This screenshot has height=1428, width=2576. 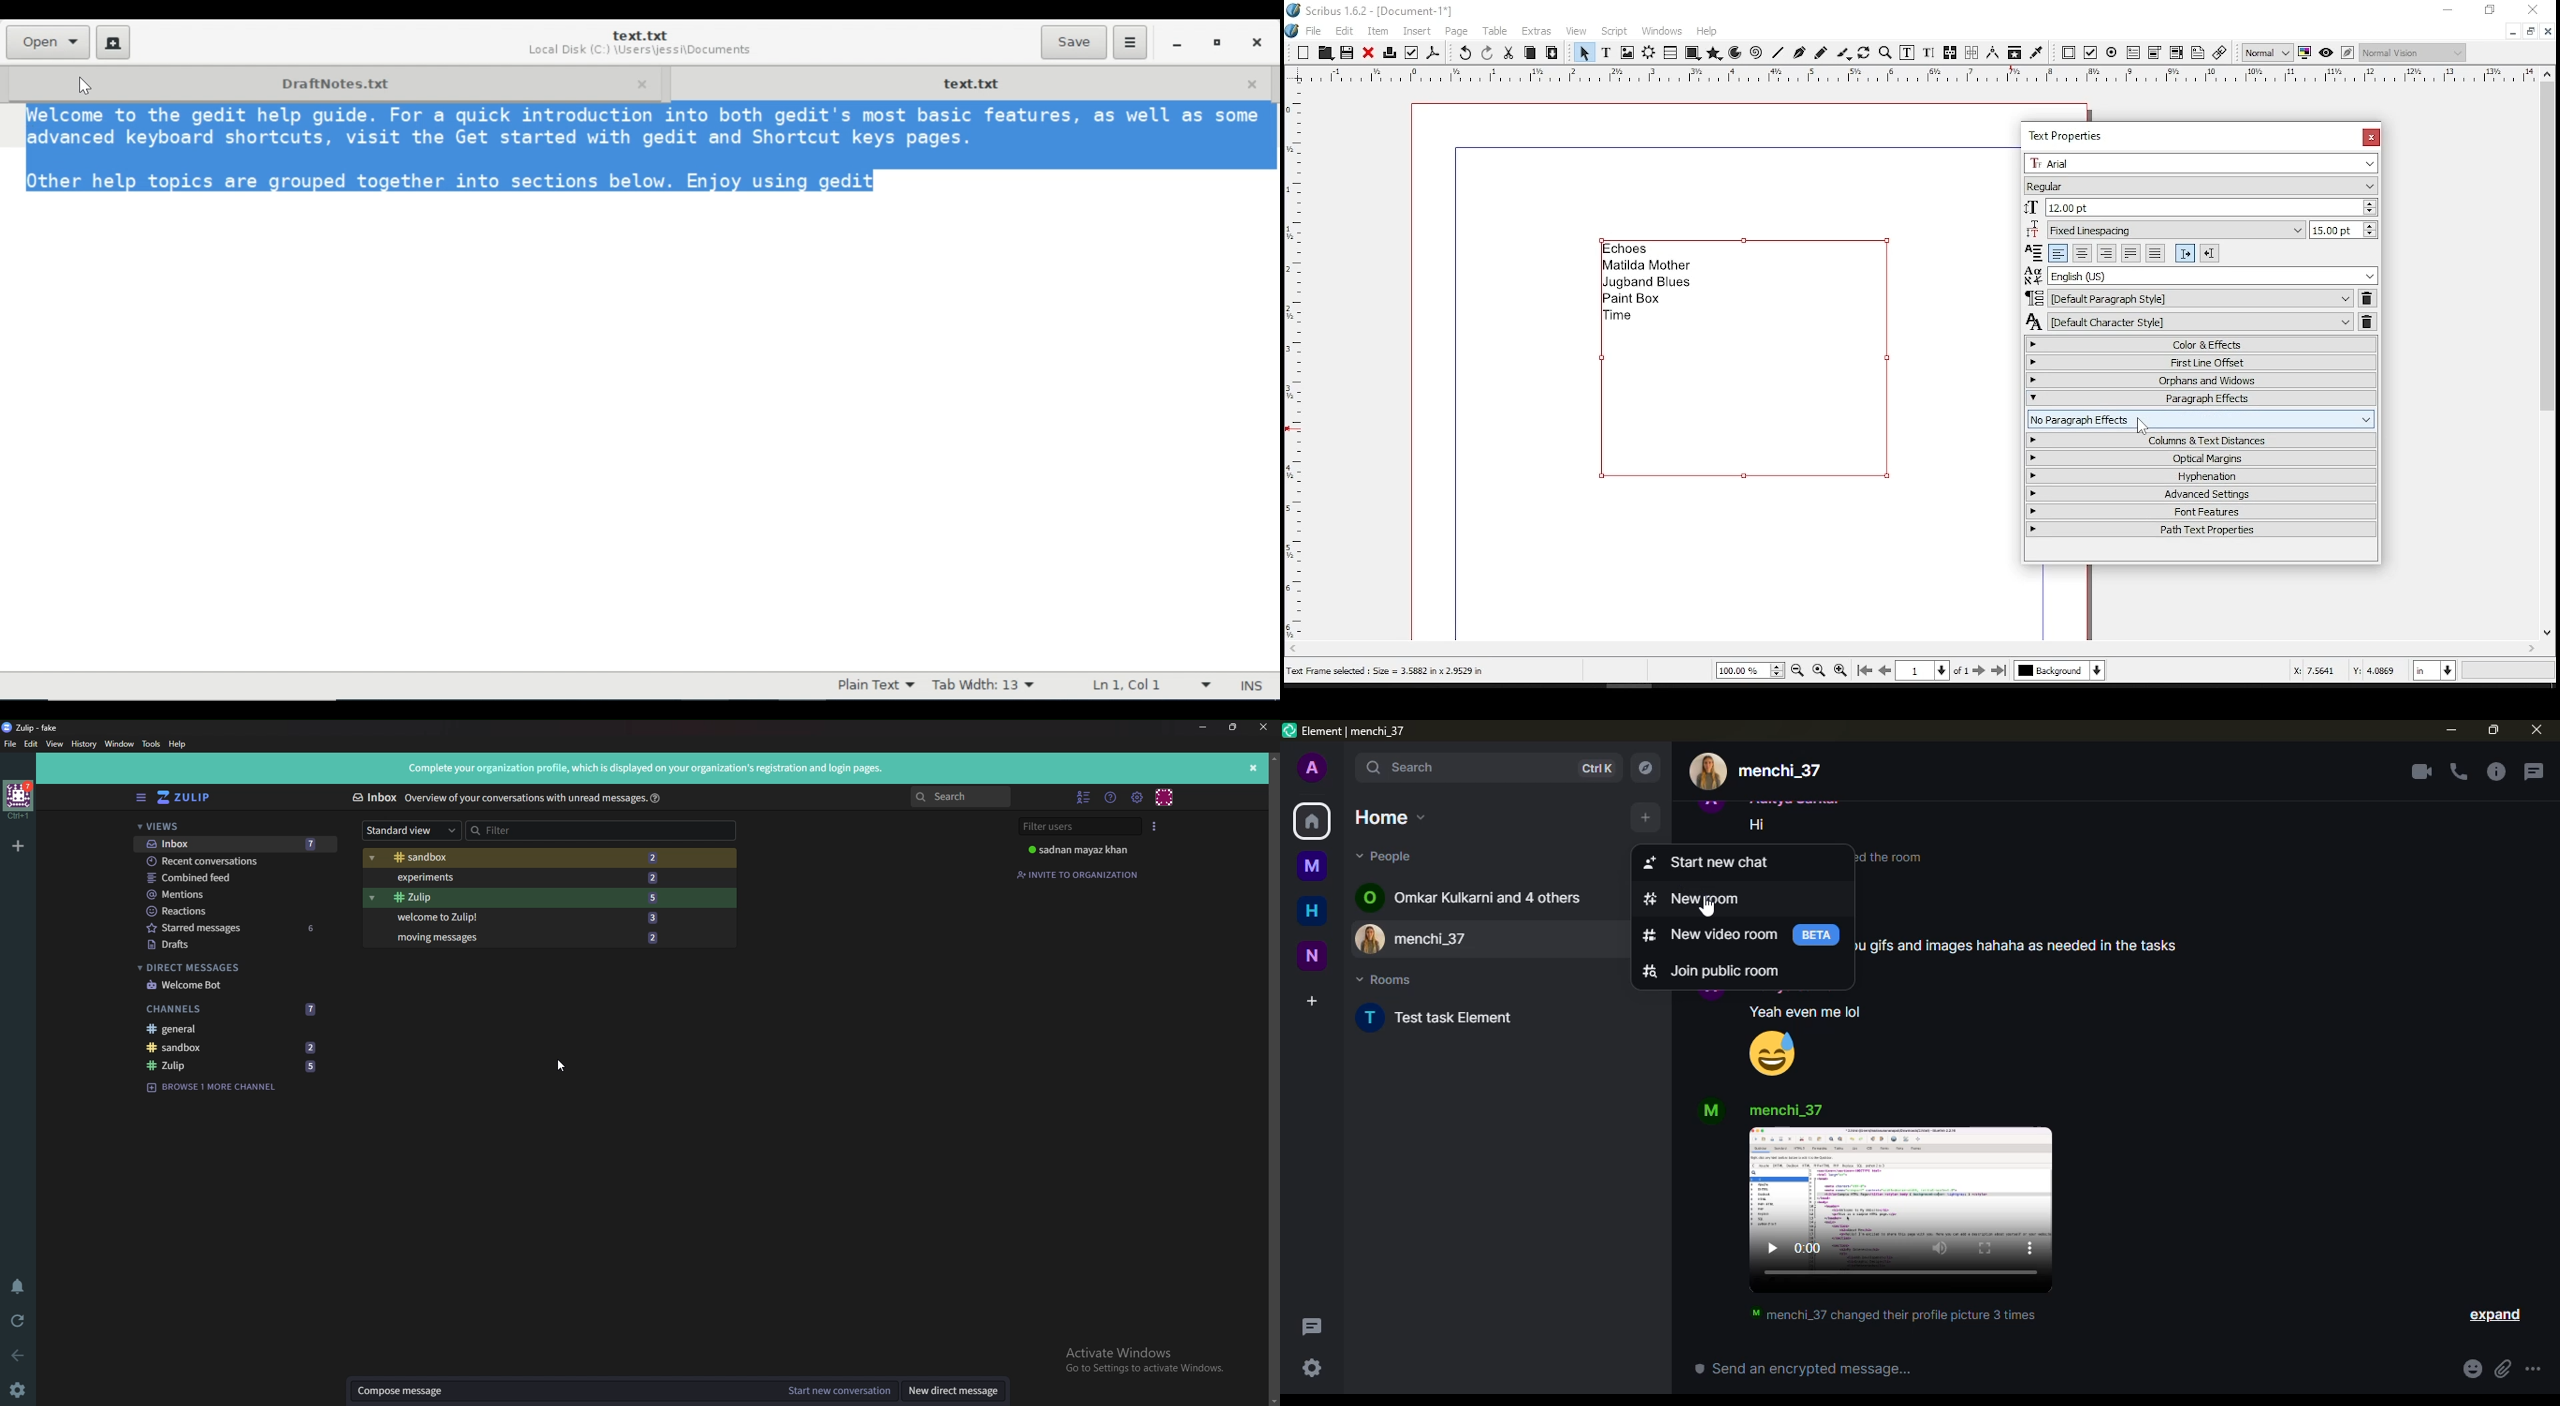 What do you see at coordinates (410, 831) in the screenshot?
I see `Standard view` at bounding box center [410, 831].